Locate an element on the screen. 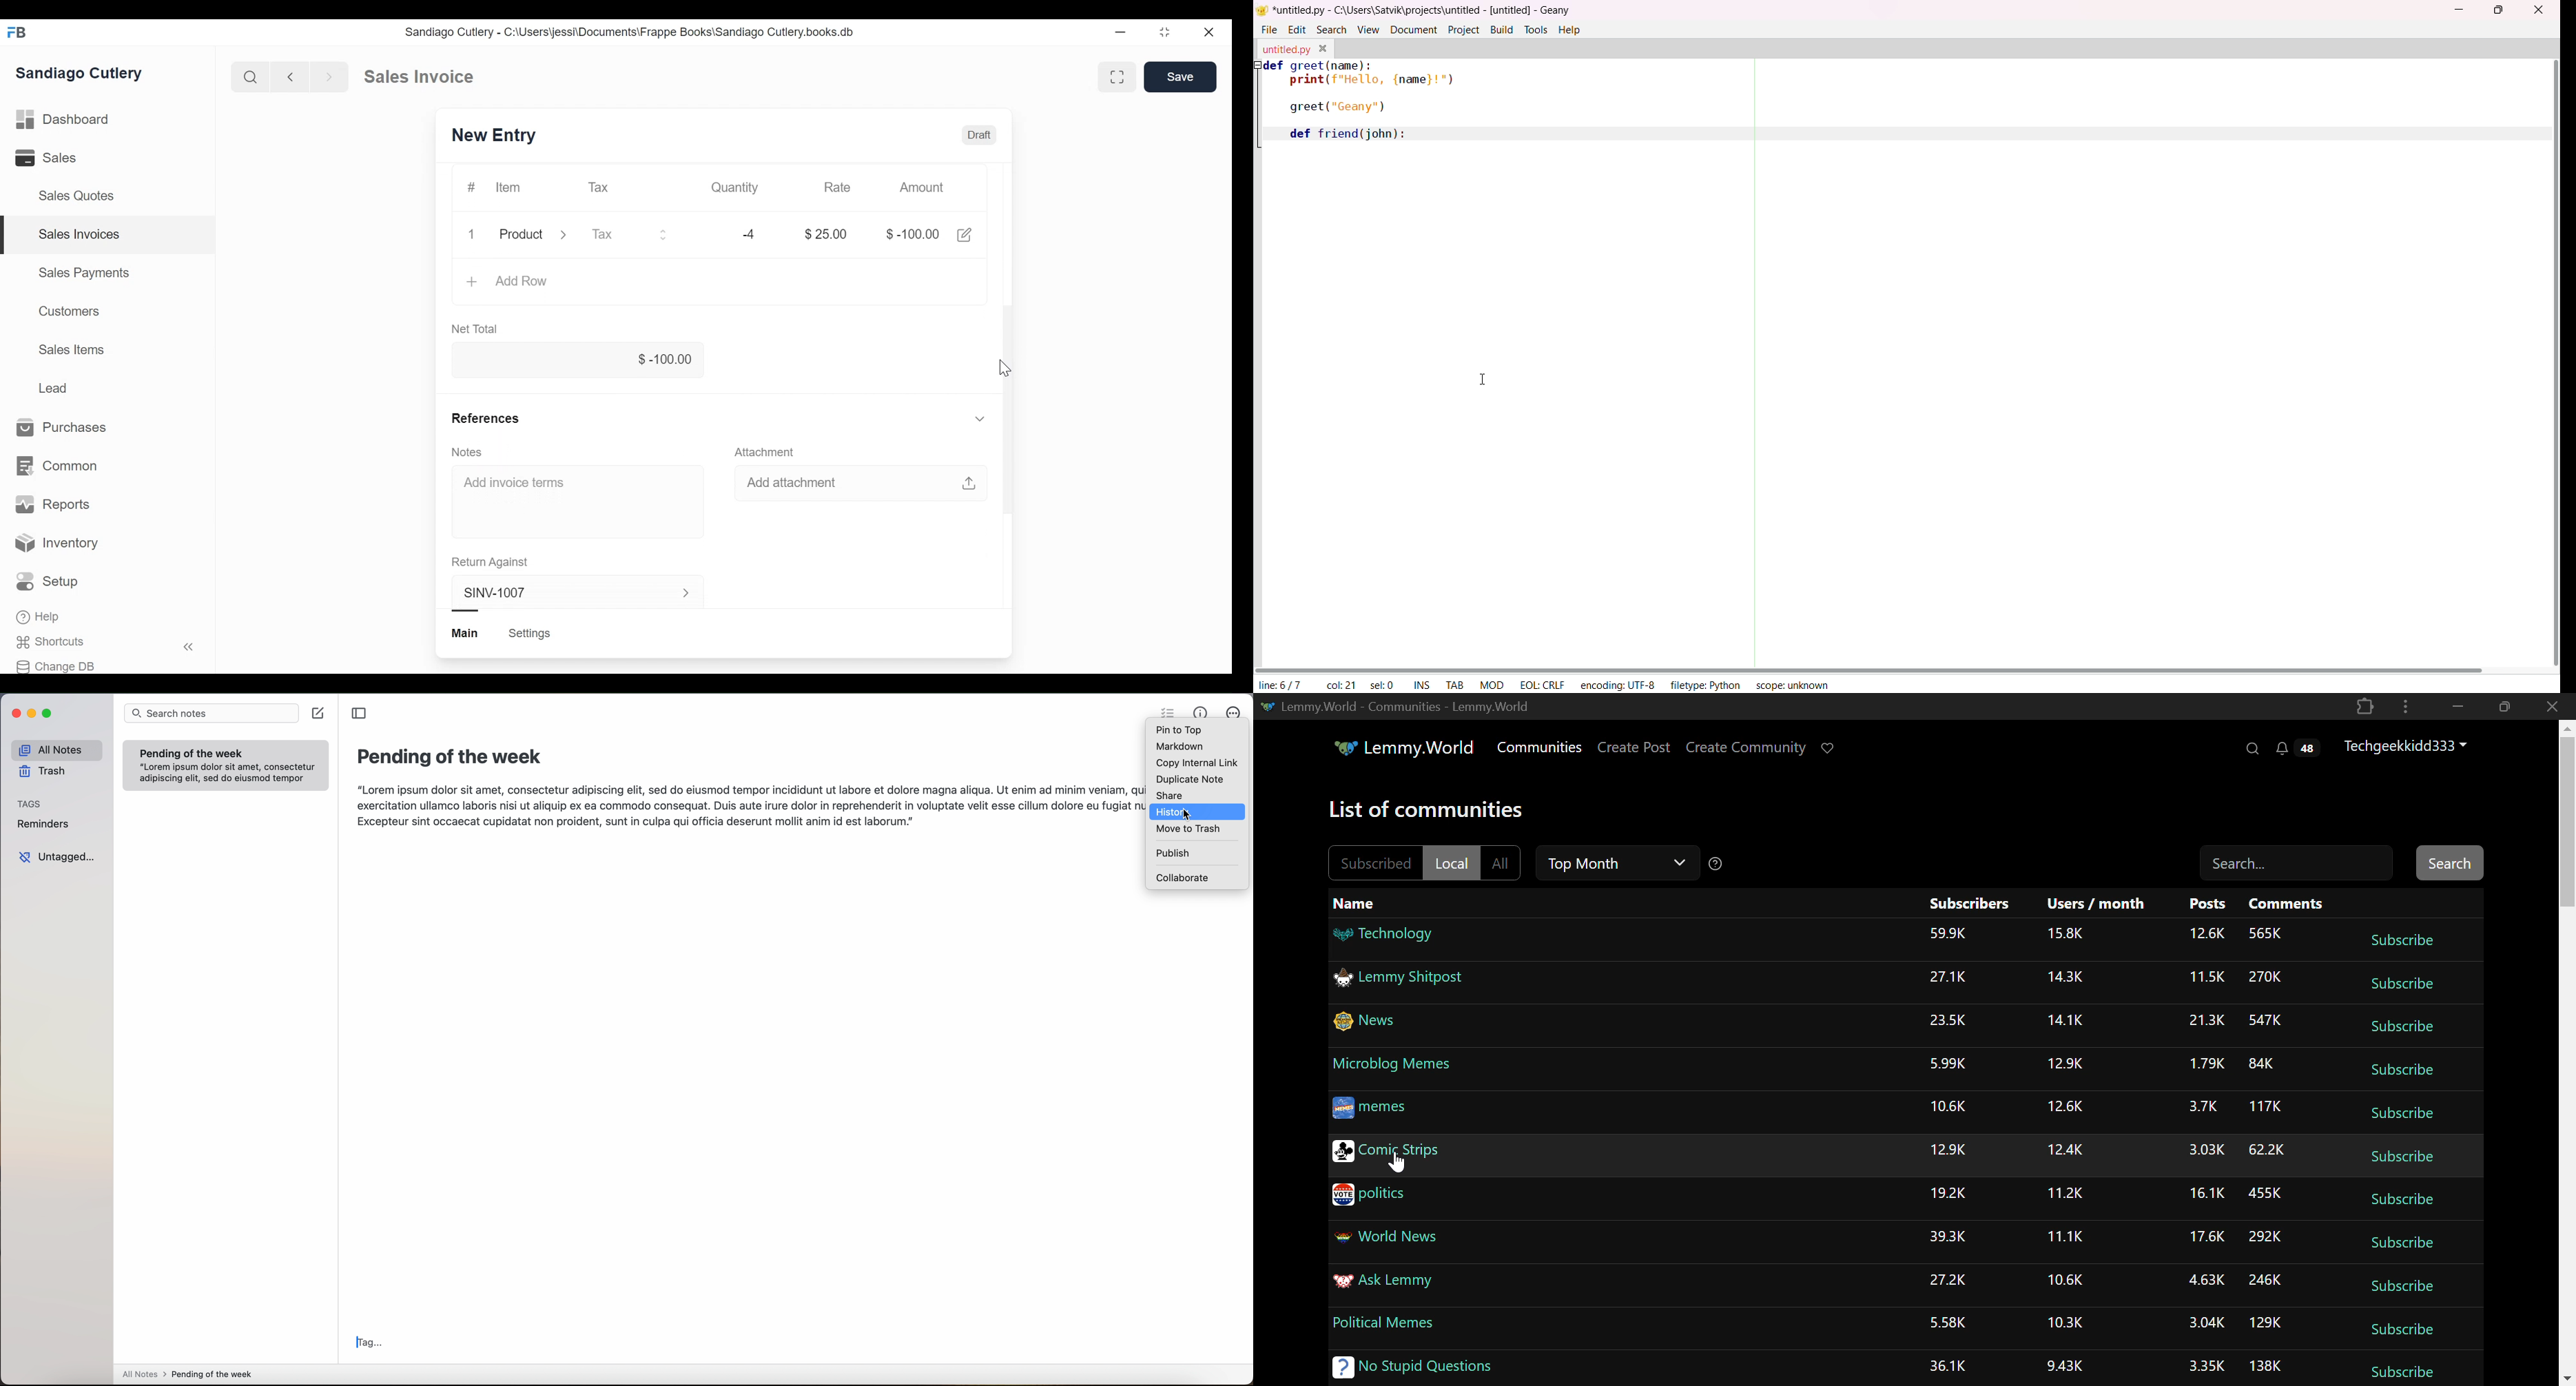  Toggle between form and full width is located at coordinates (1118, 77).